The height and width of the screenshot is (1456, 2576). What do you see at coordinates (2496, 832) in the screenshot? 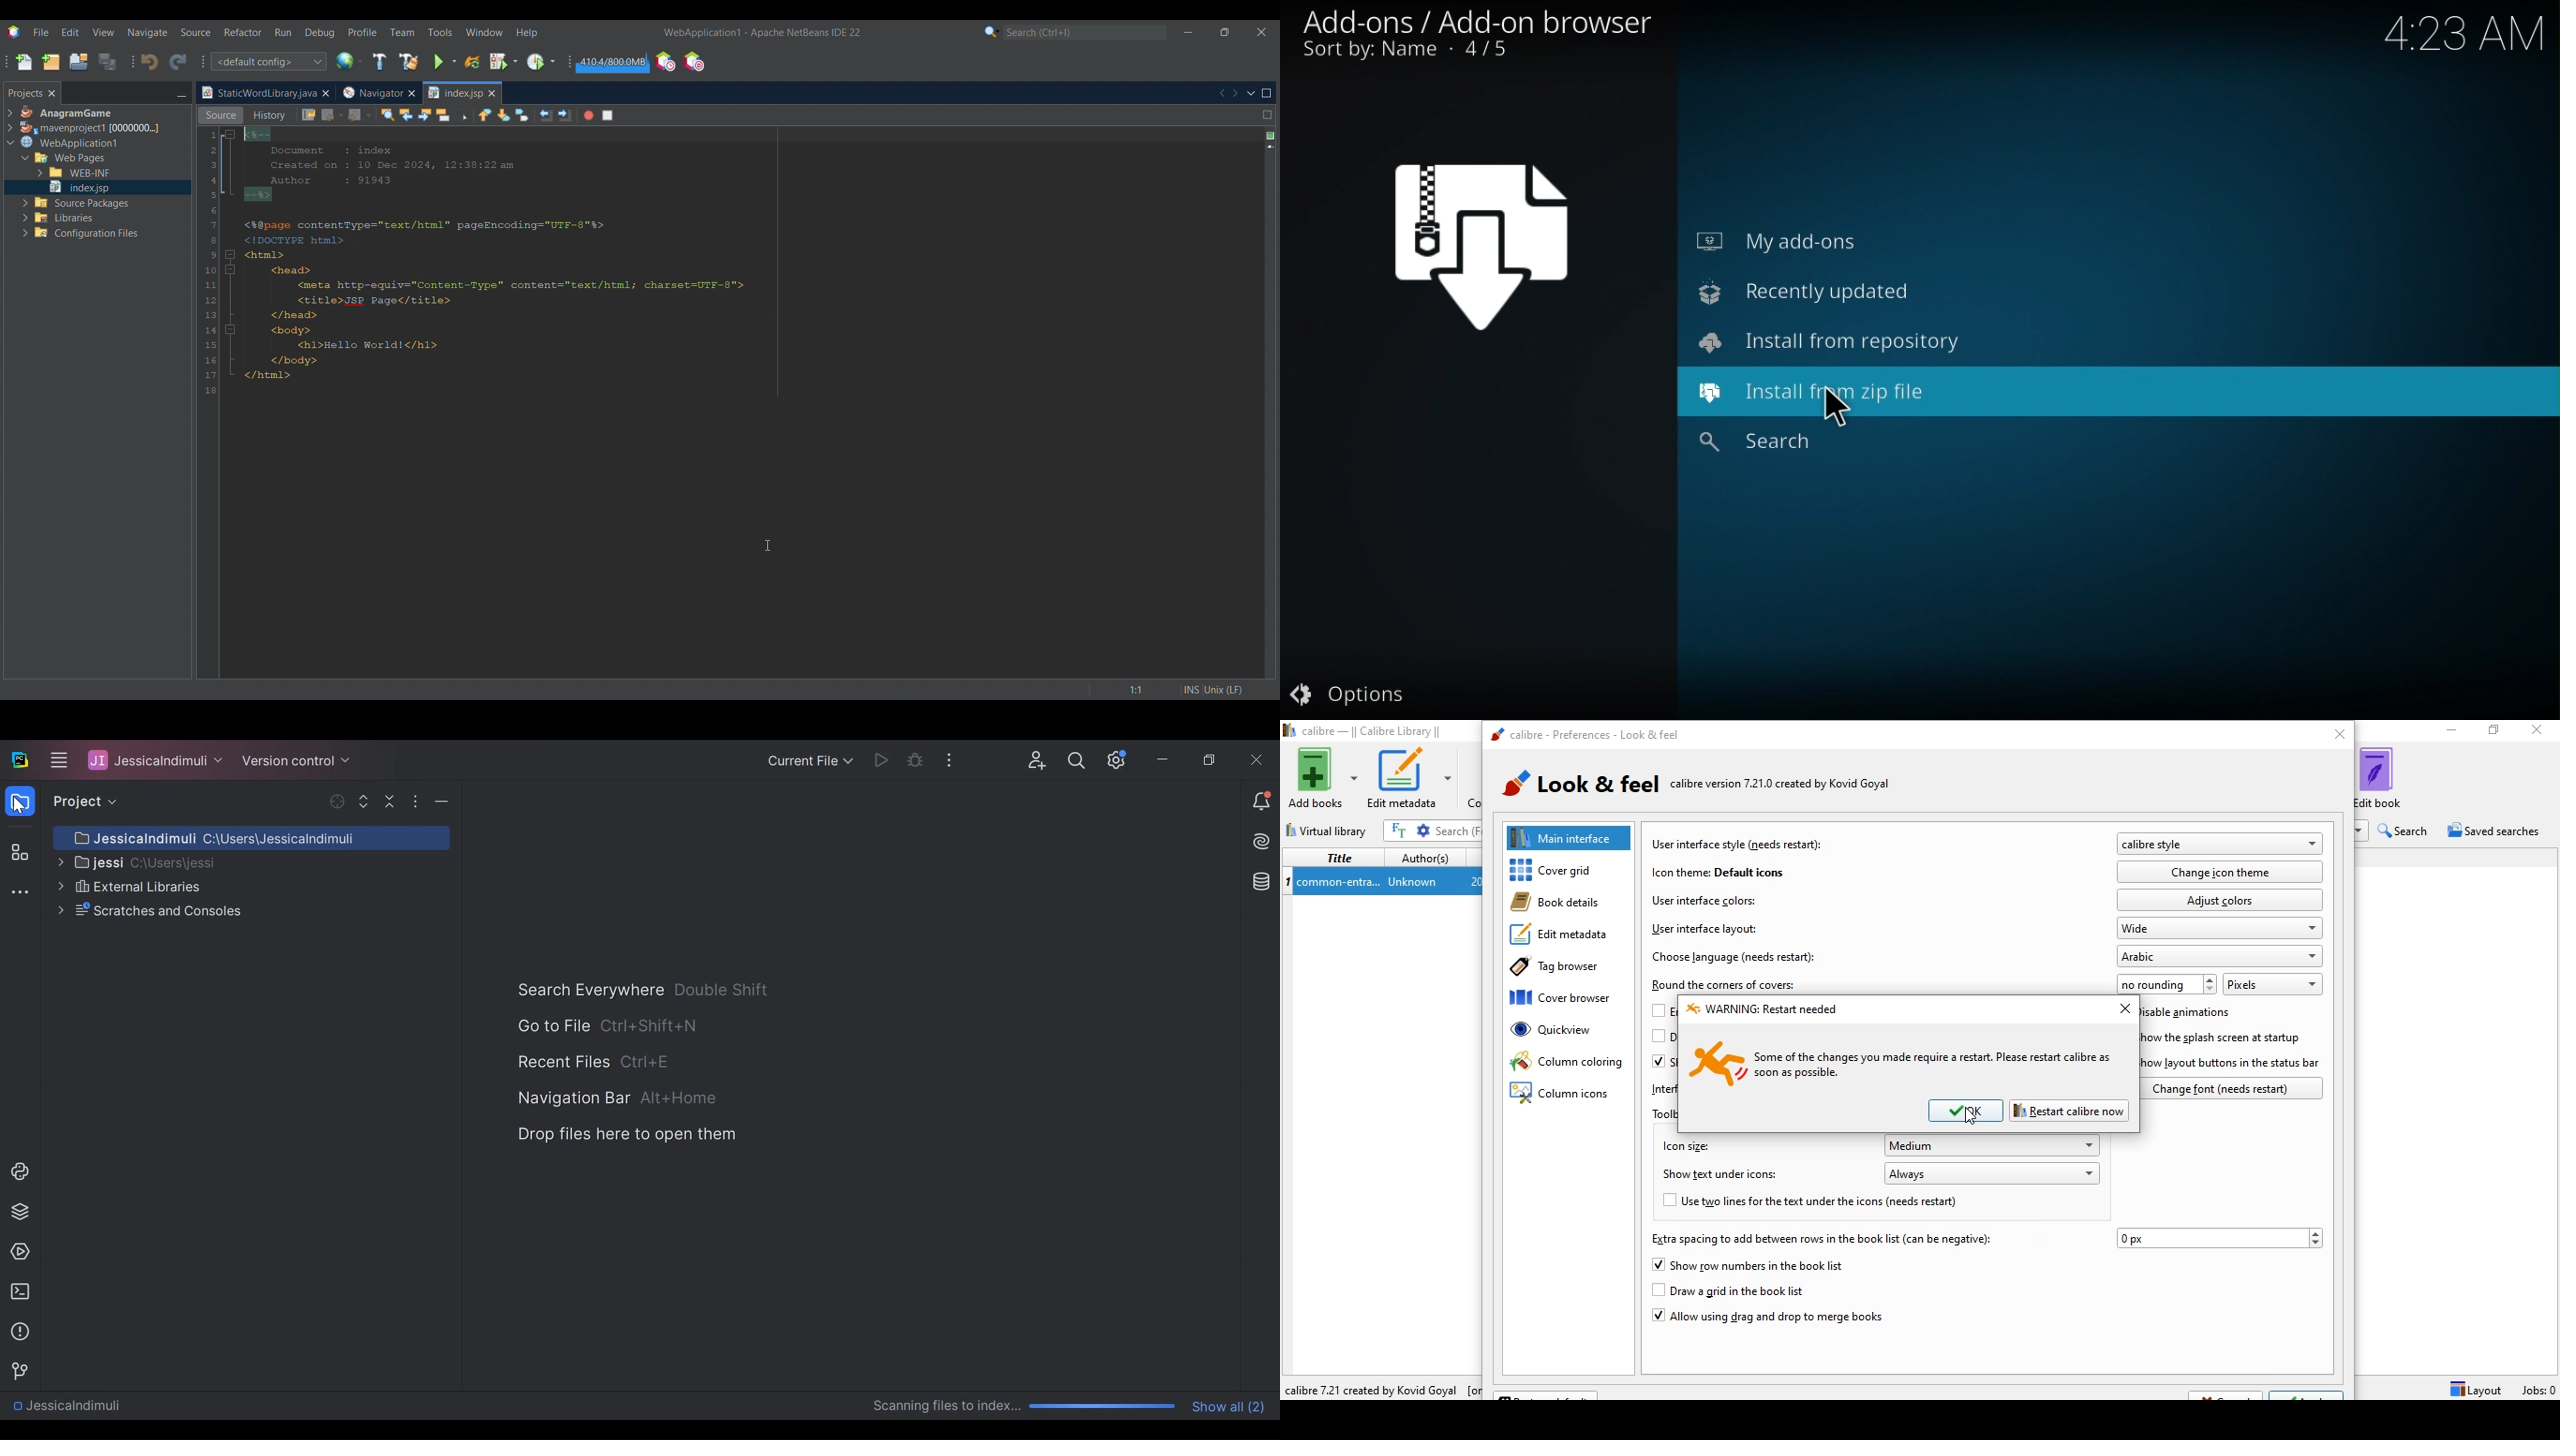
I see `Saves searches` at bounding box center [2496, 832].